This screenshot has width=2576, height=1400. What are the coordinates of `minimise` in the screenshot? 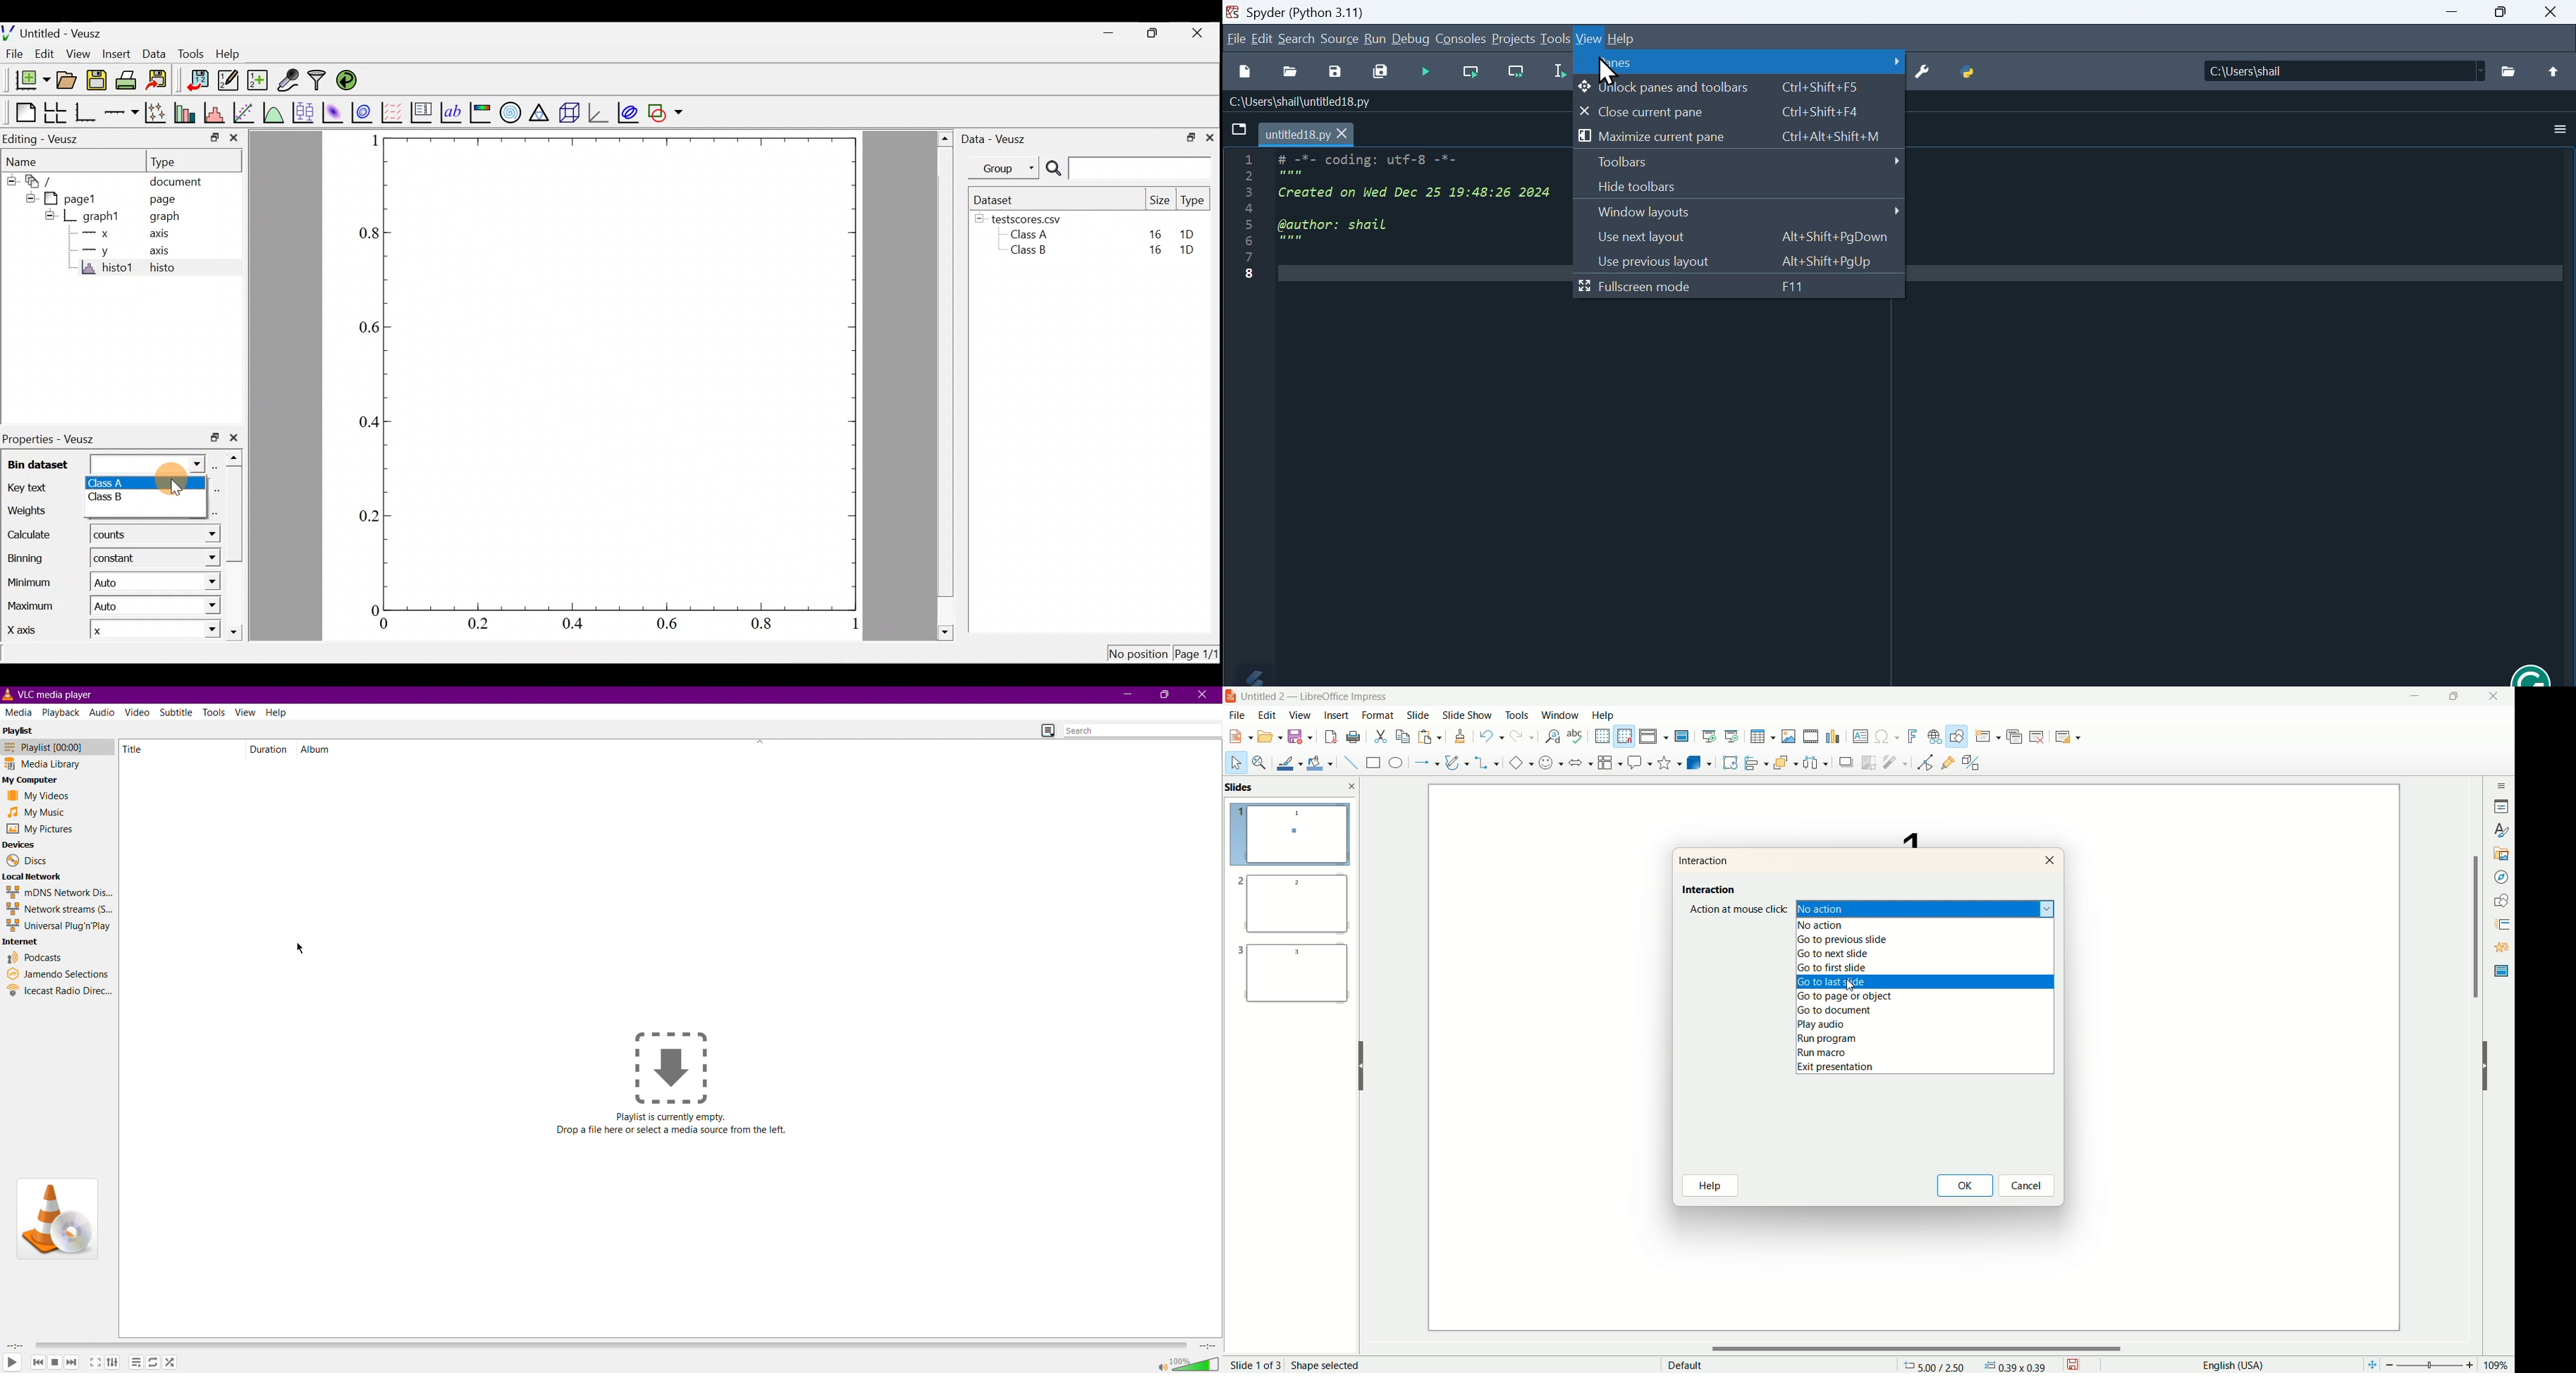 It's located at (2452, 14).